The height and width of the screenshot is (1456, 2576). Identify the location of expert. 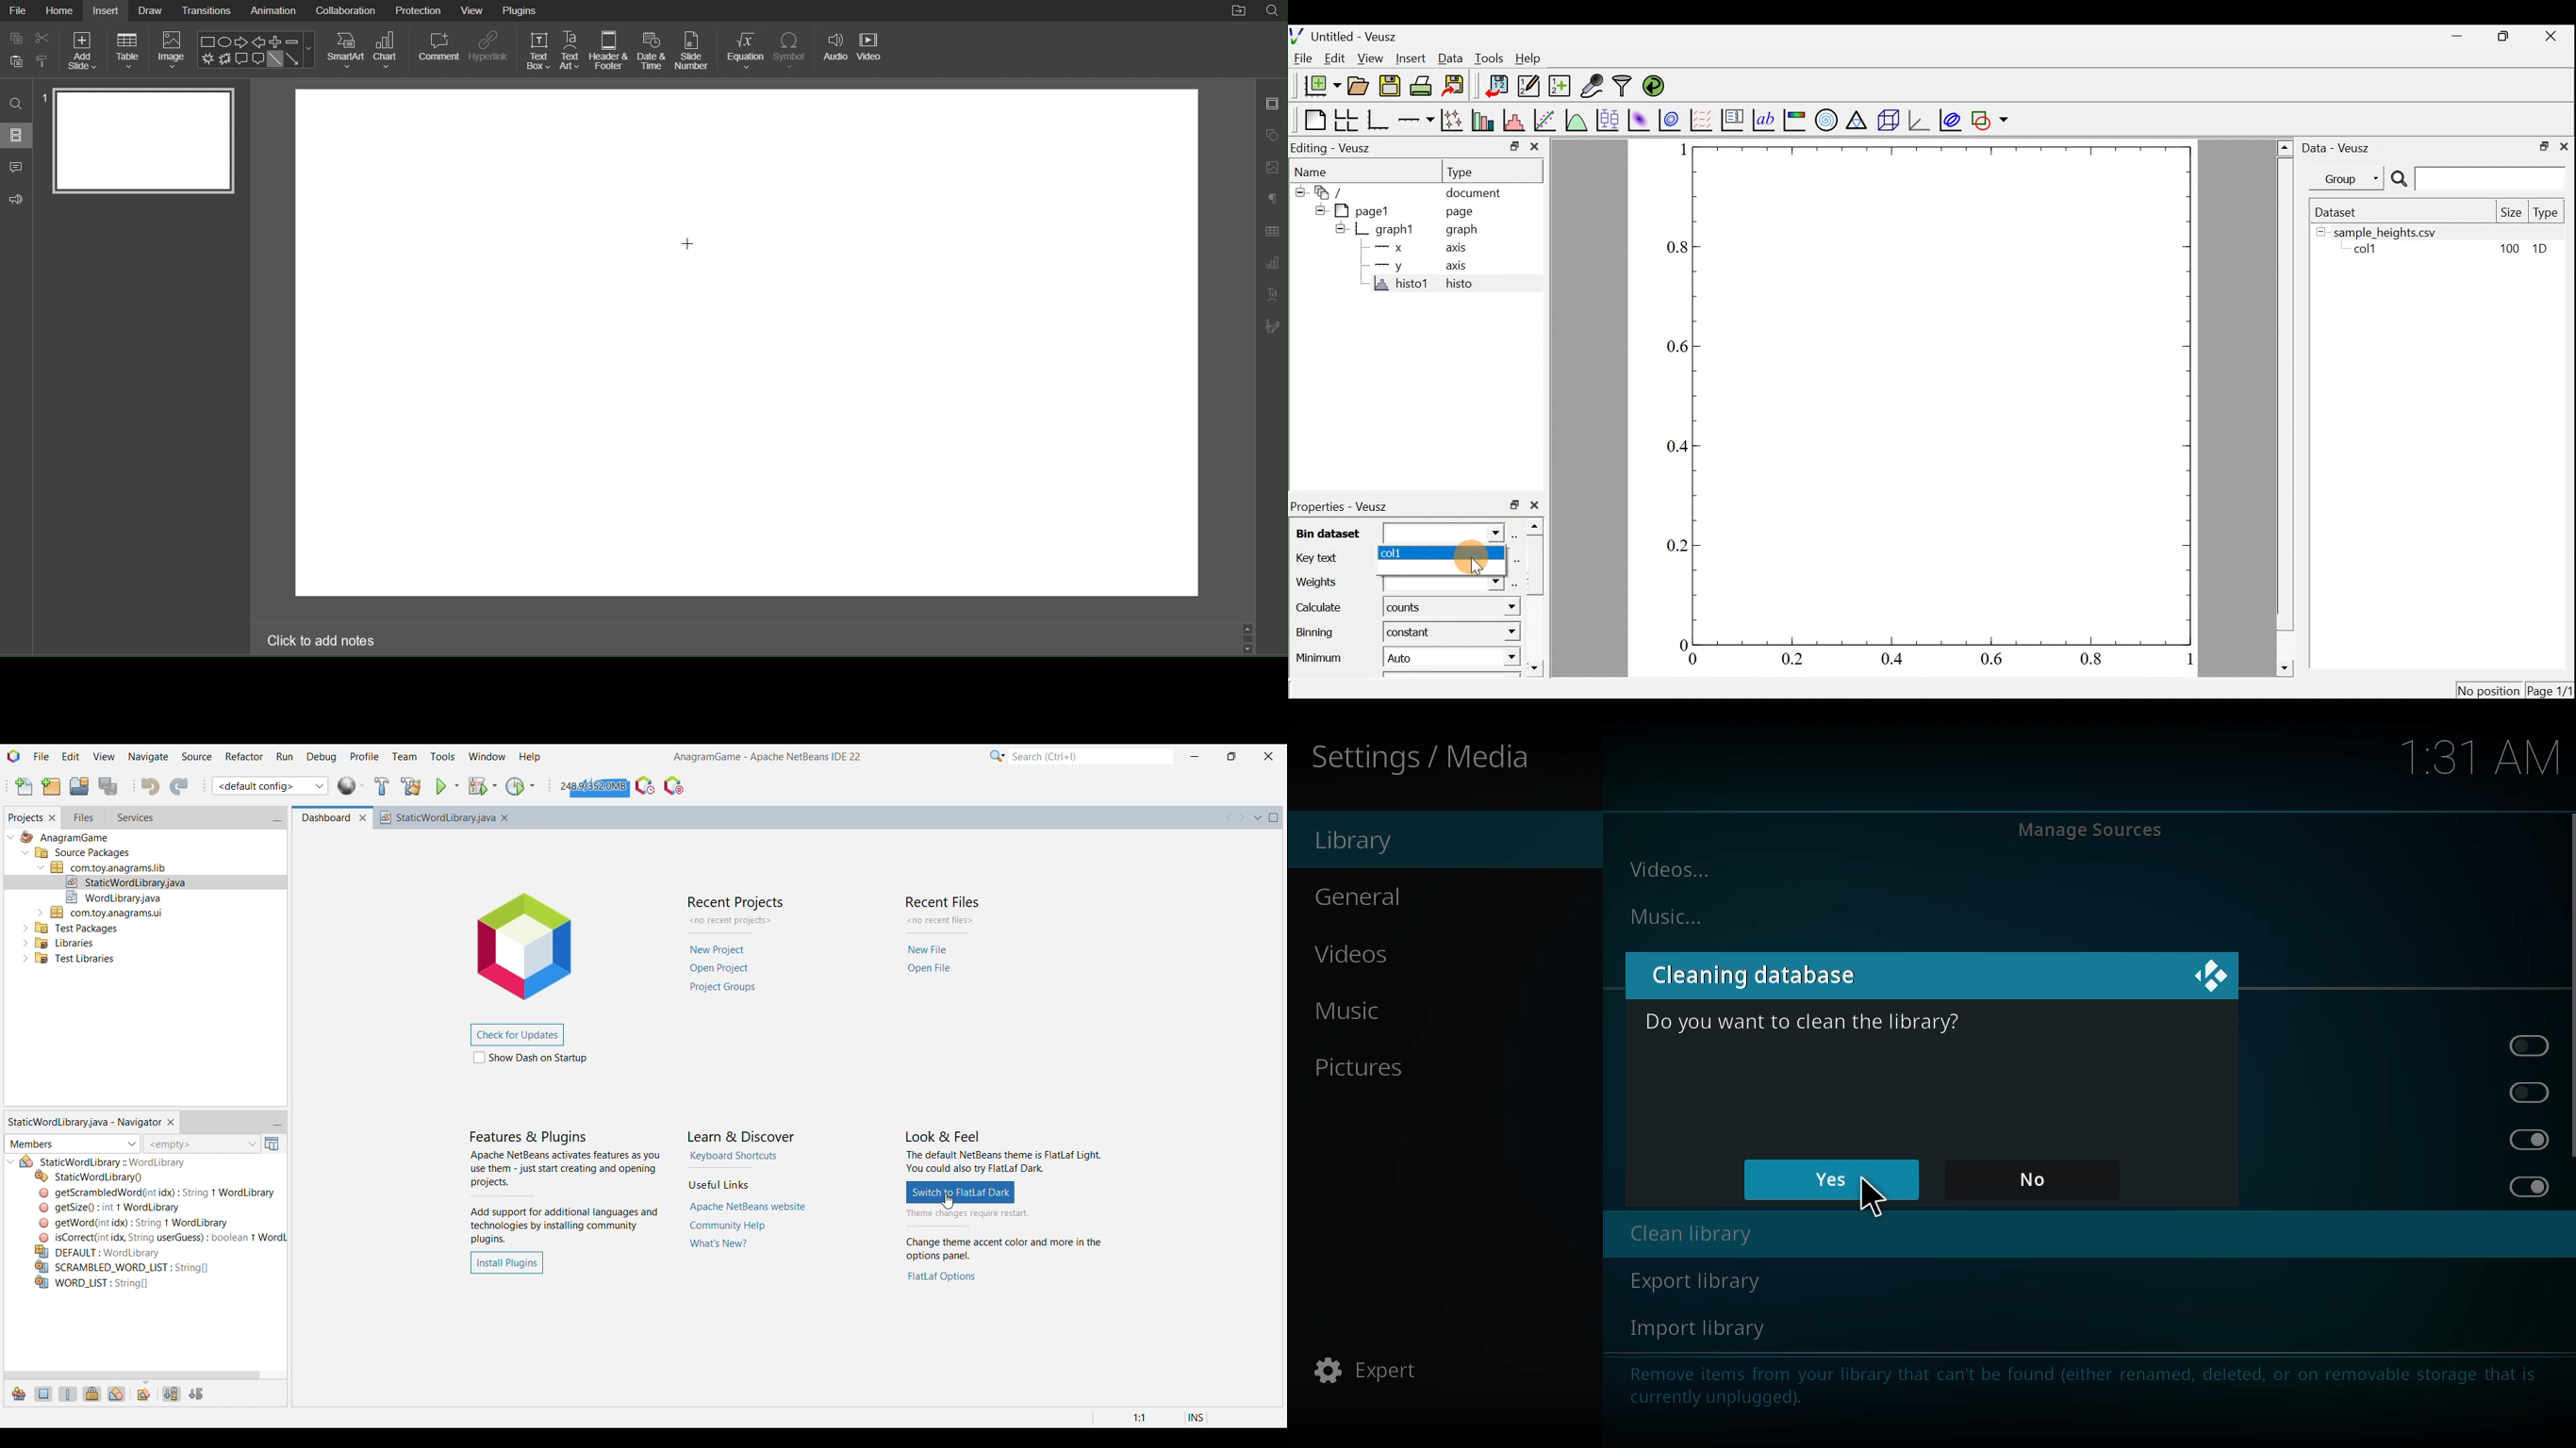
(1374, 1370).